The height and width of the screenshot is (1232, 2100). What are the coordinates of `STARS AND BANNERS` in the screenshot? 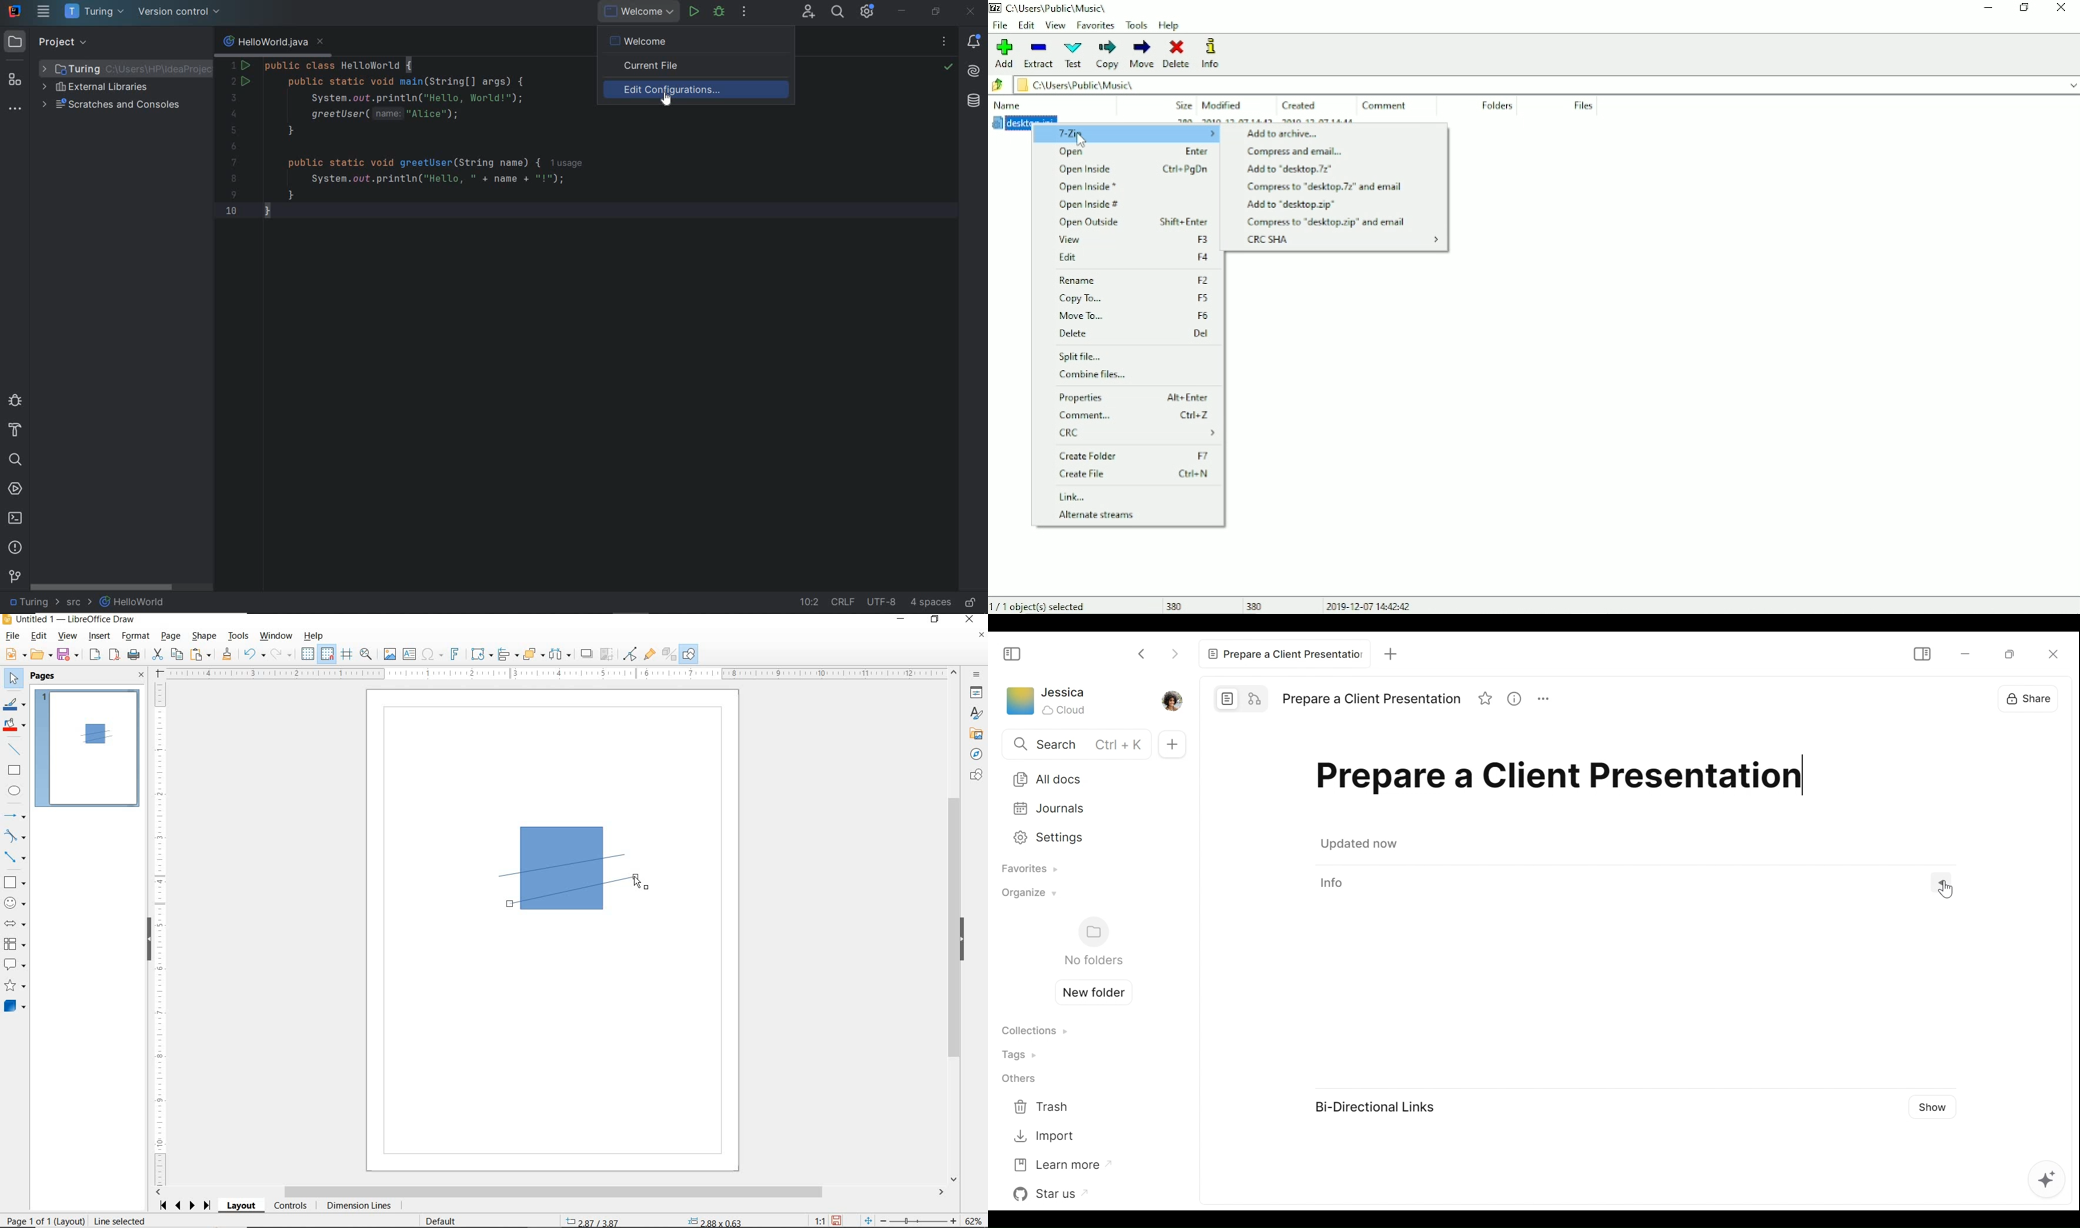 It's located at (15, 986).